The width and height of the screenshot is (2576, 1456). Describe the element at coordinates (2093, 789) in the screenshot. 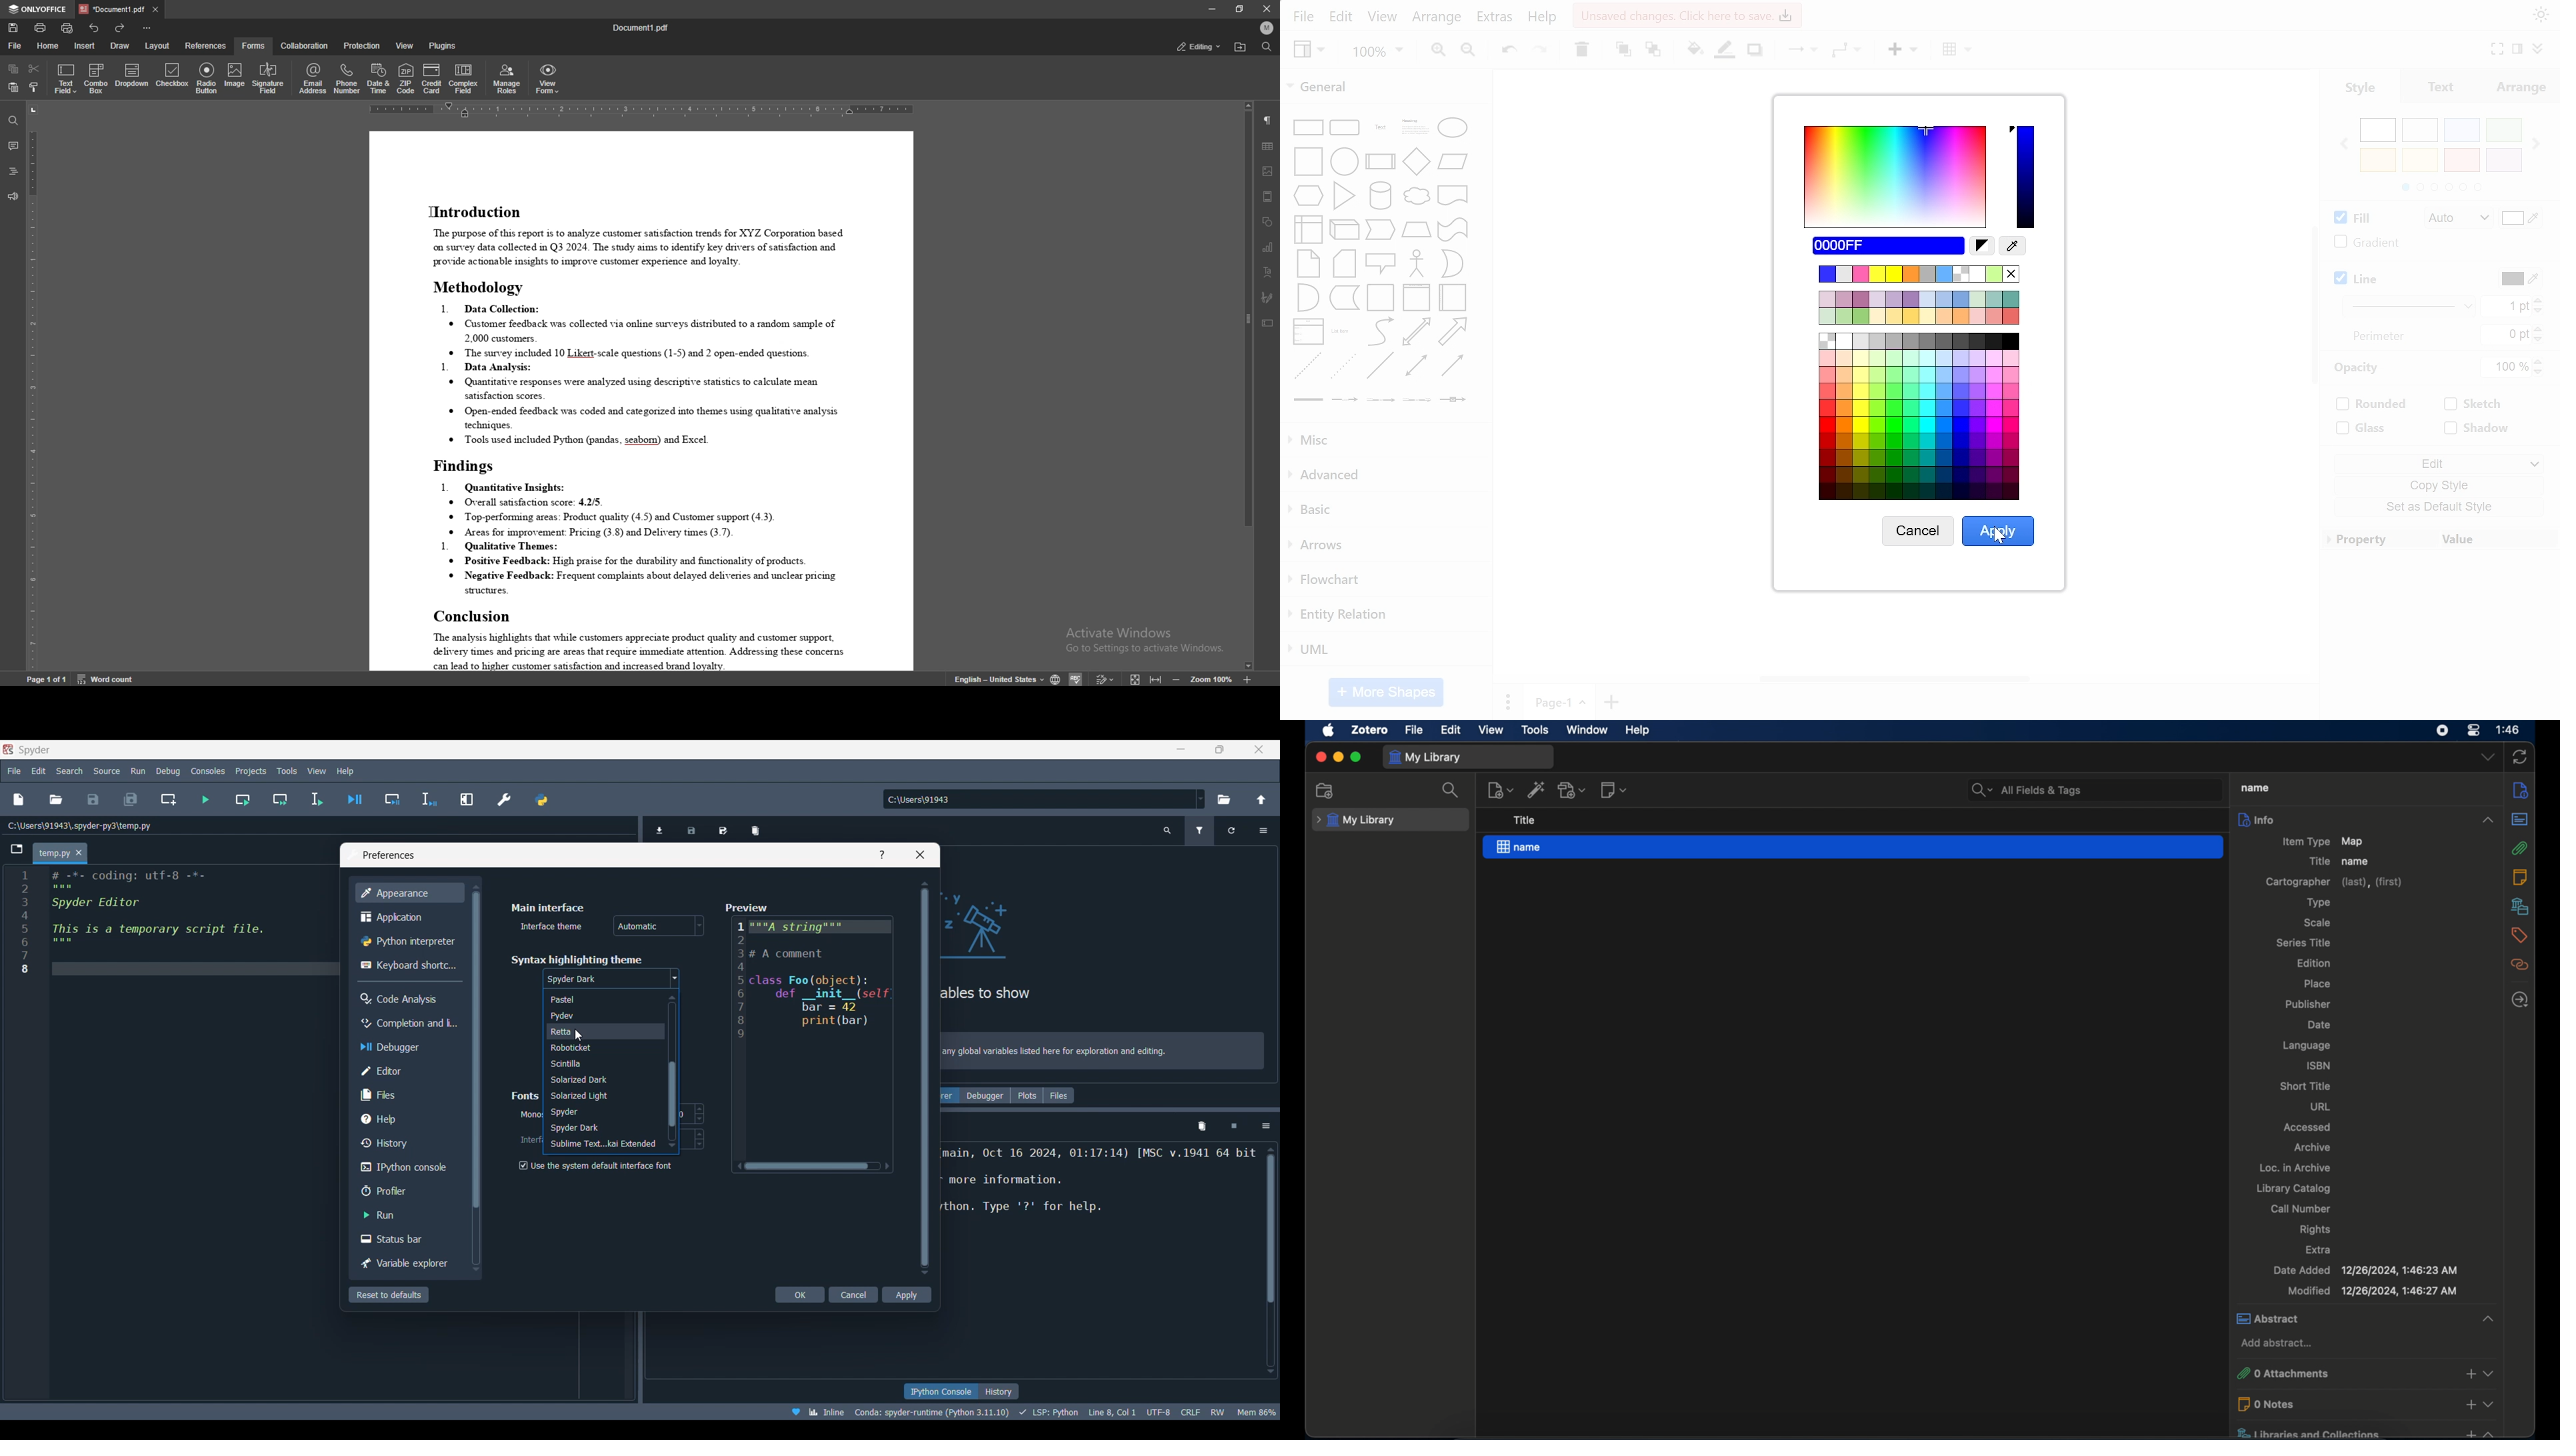

I see `All Fields & Tags` at that location.